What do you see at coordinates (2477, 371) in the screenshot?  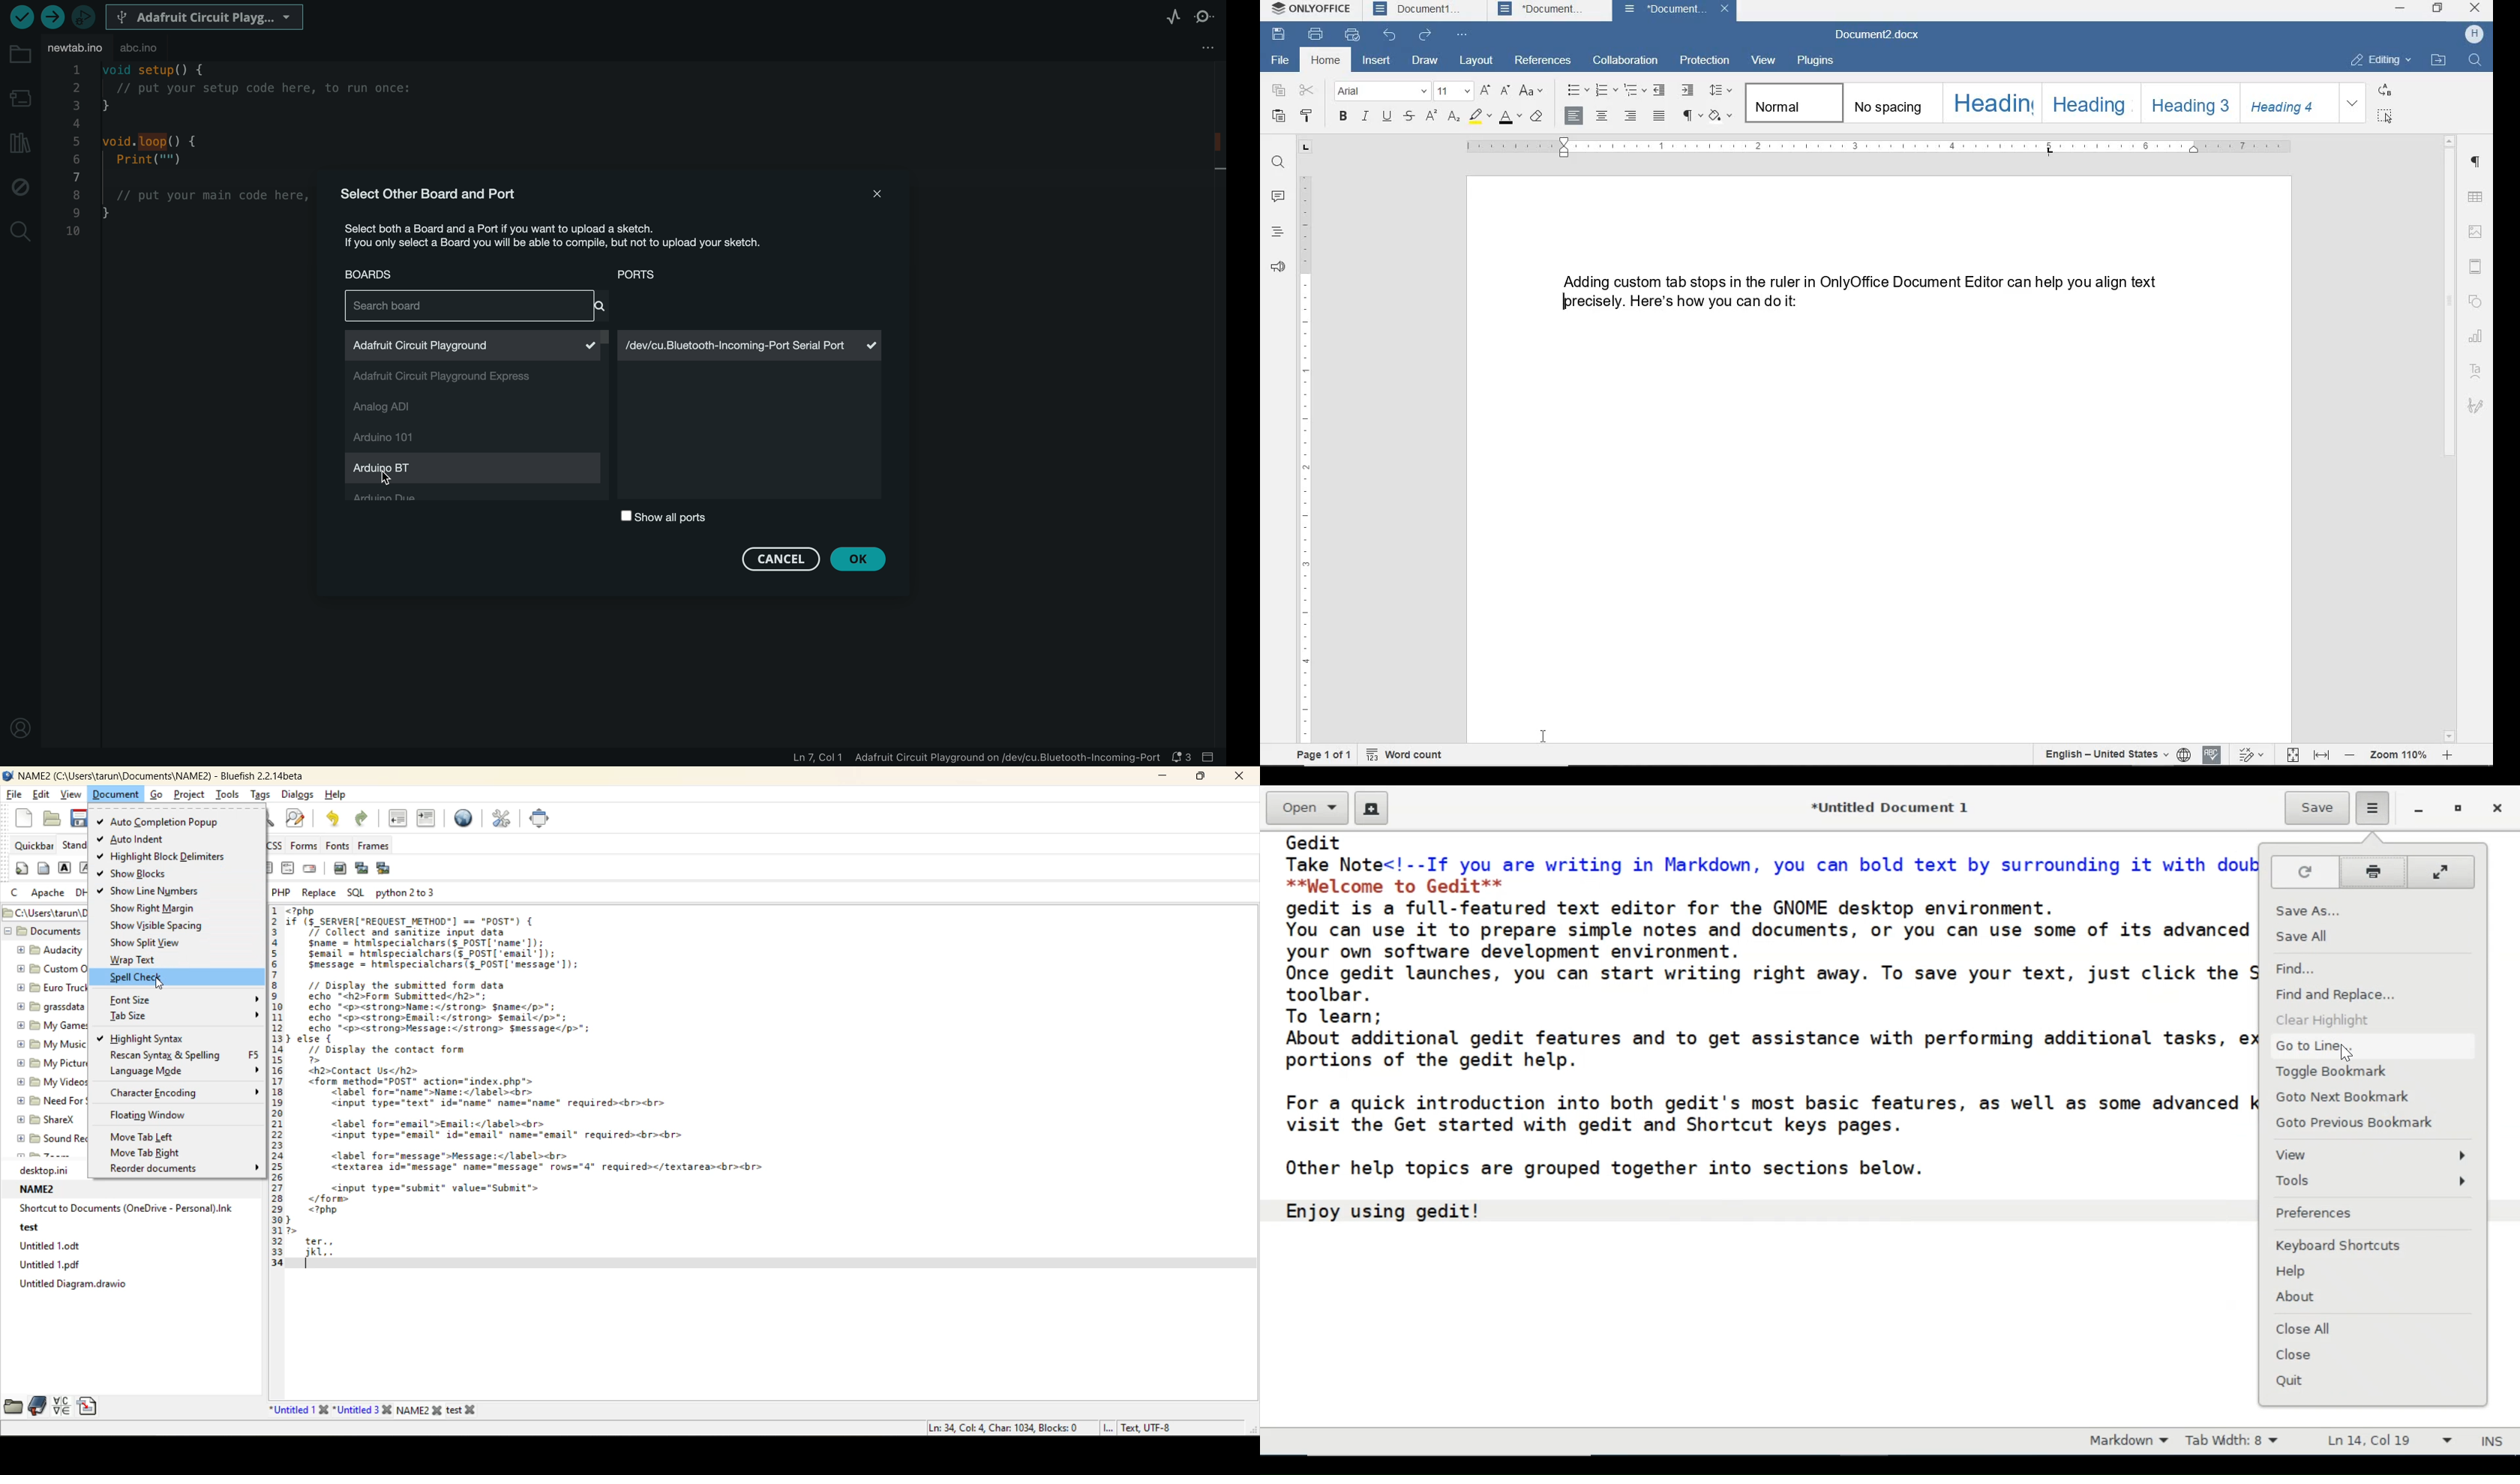 I see `text art` at bounding box center [2477, 371].